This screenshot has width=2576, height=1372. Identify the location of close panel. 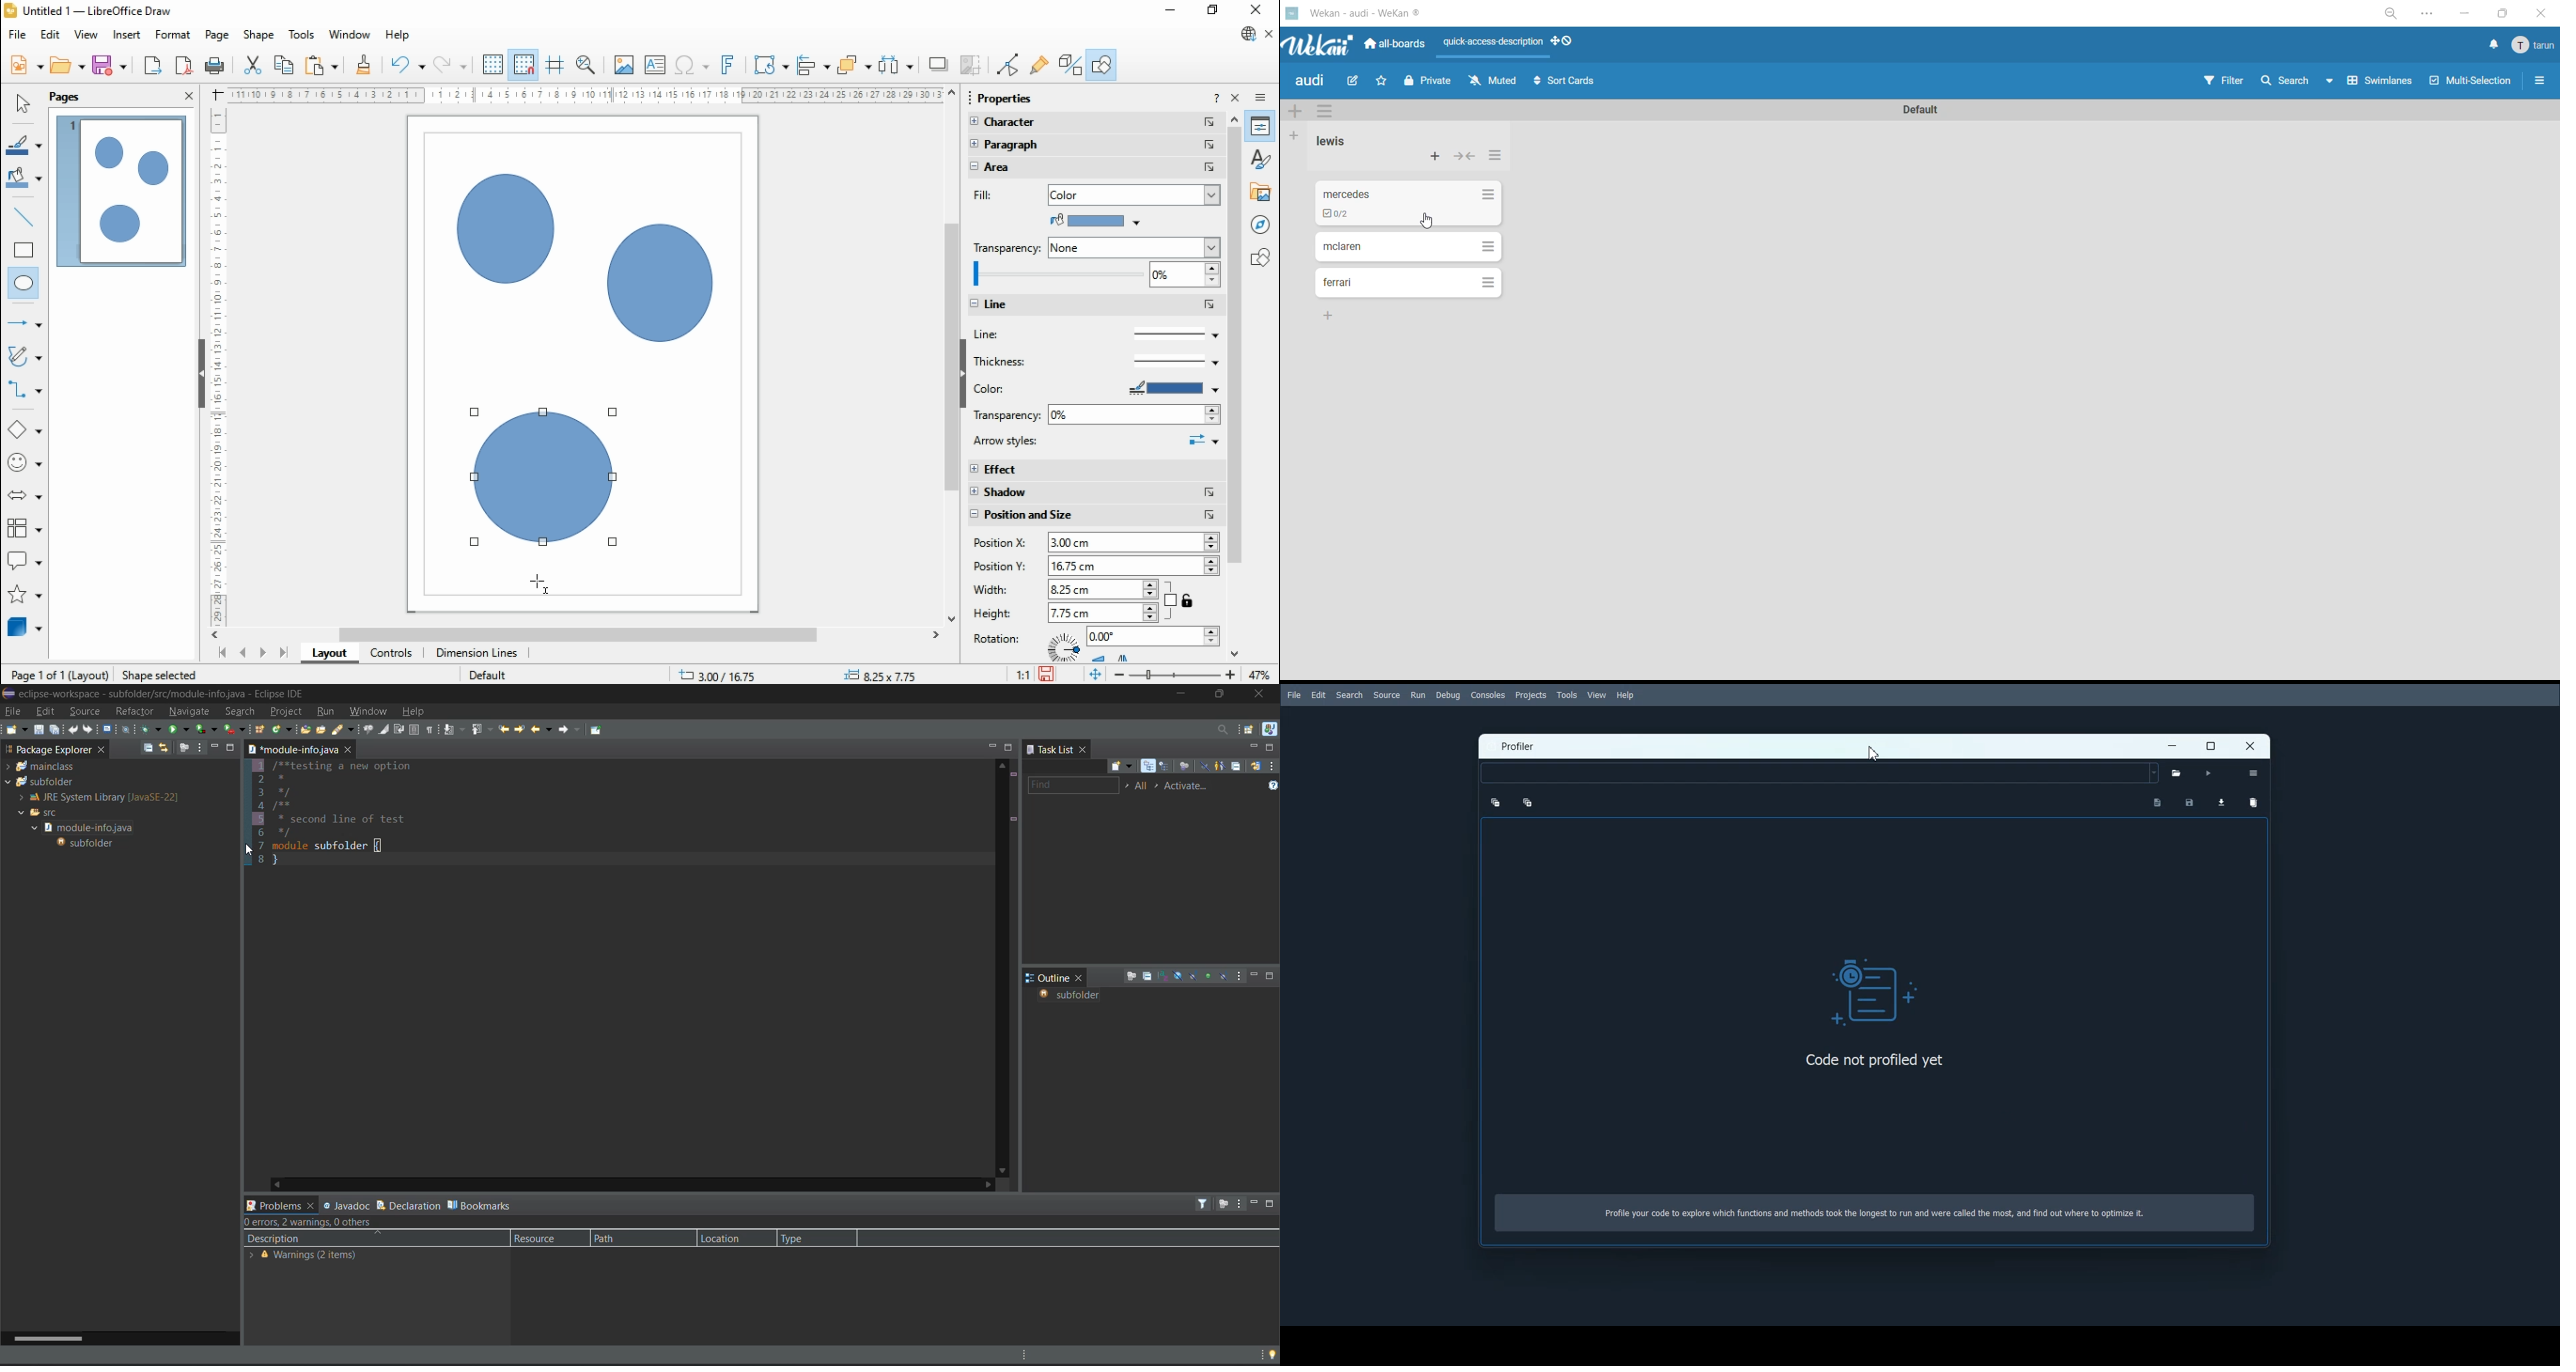
(189, 95).